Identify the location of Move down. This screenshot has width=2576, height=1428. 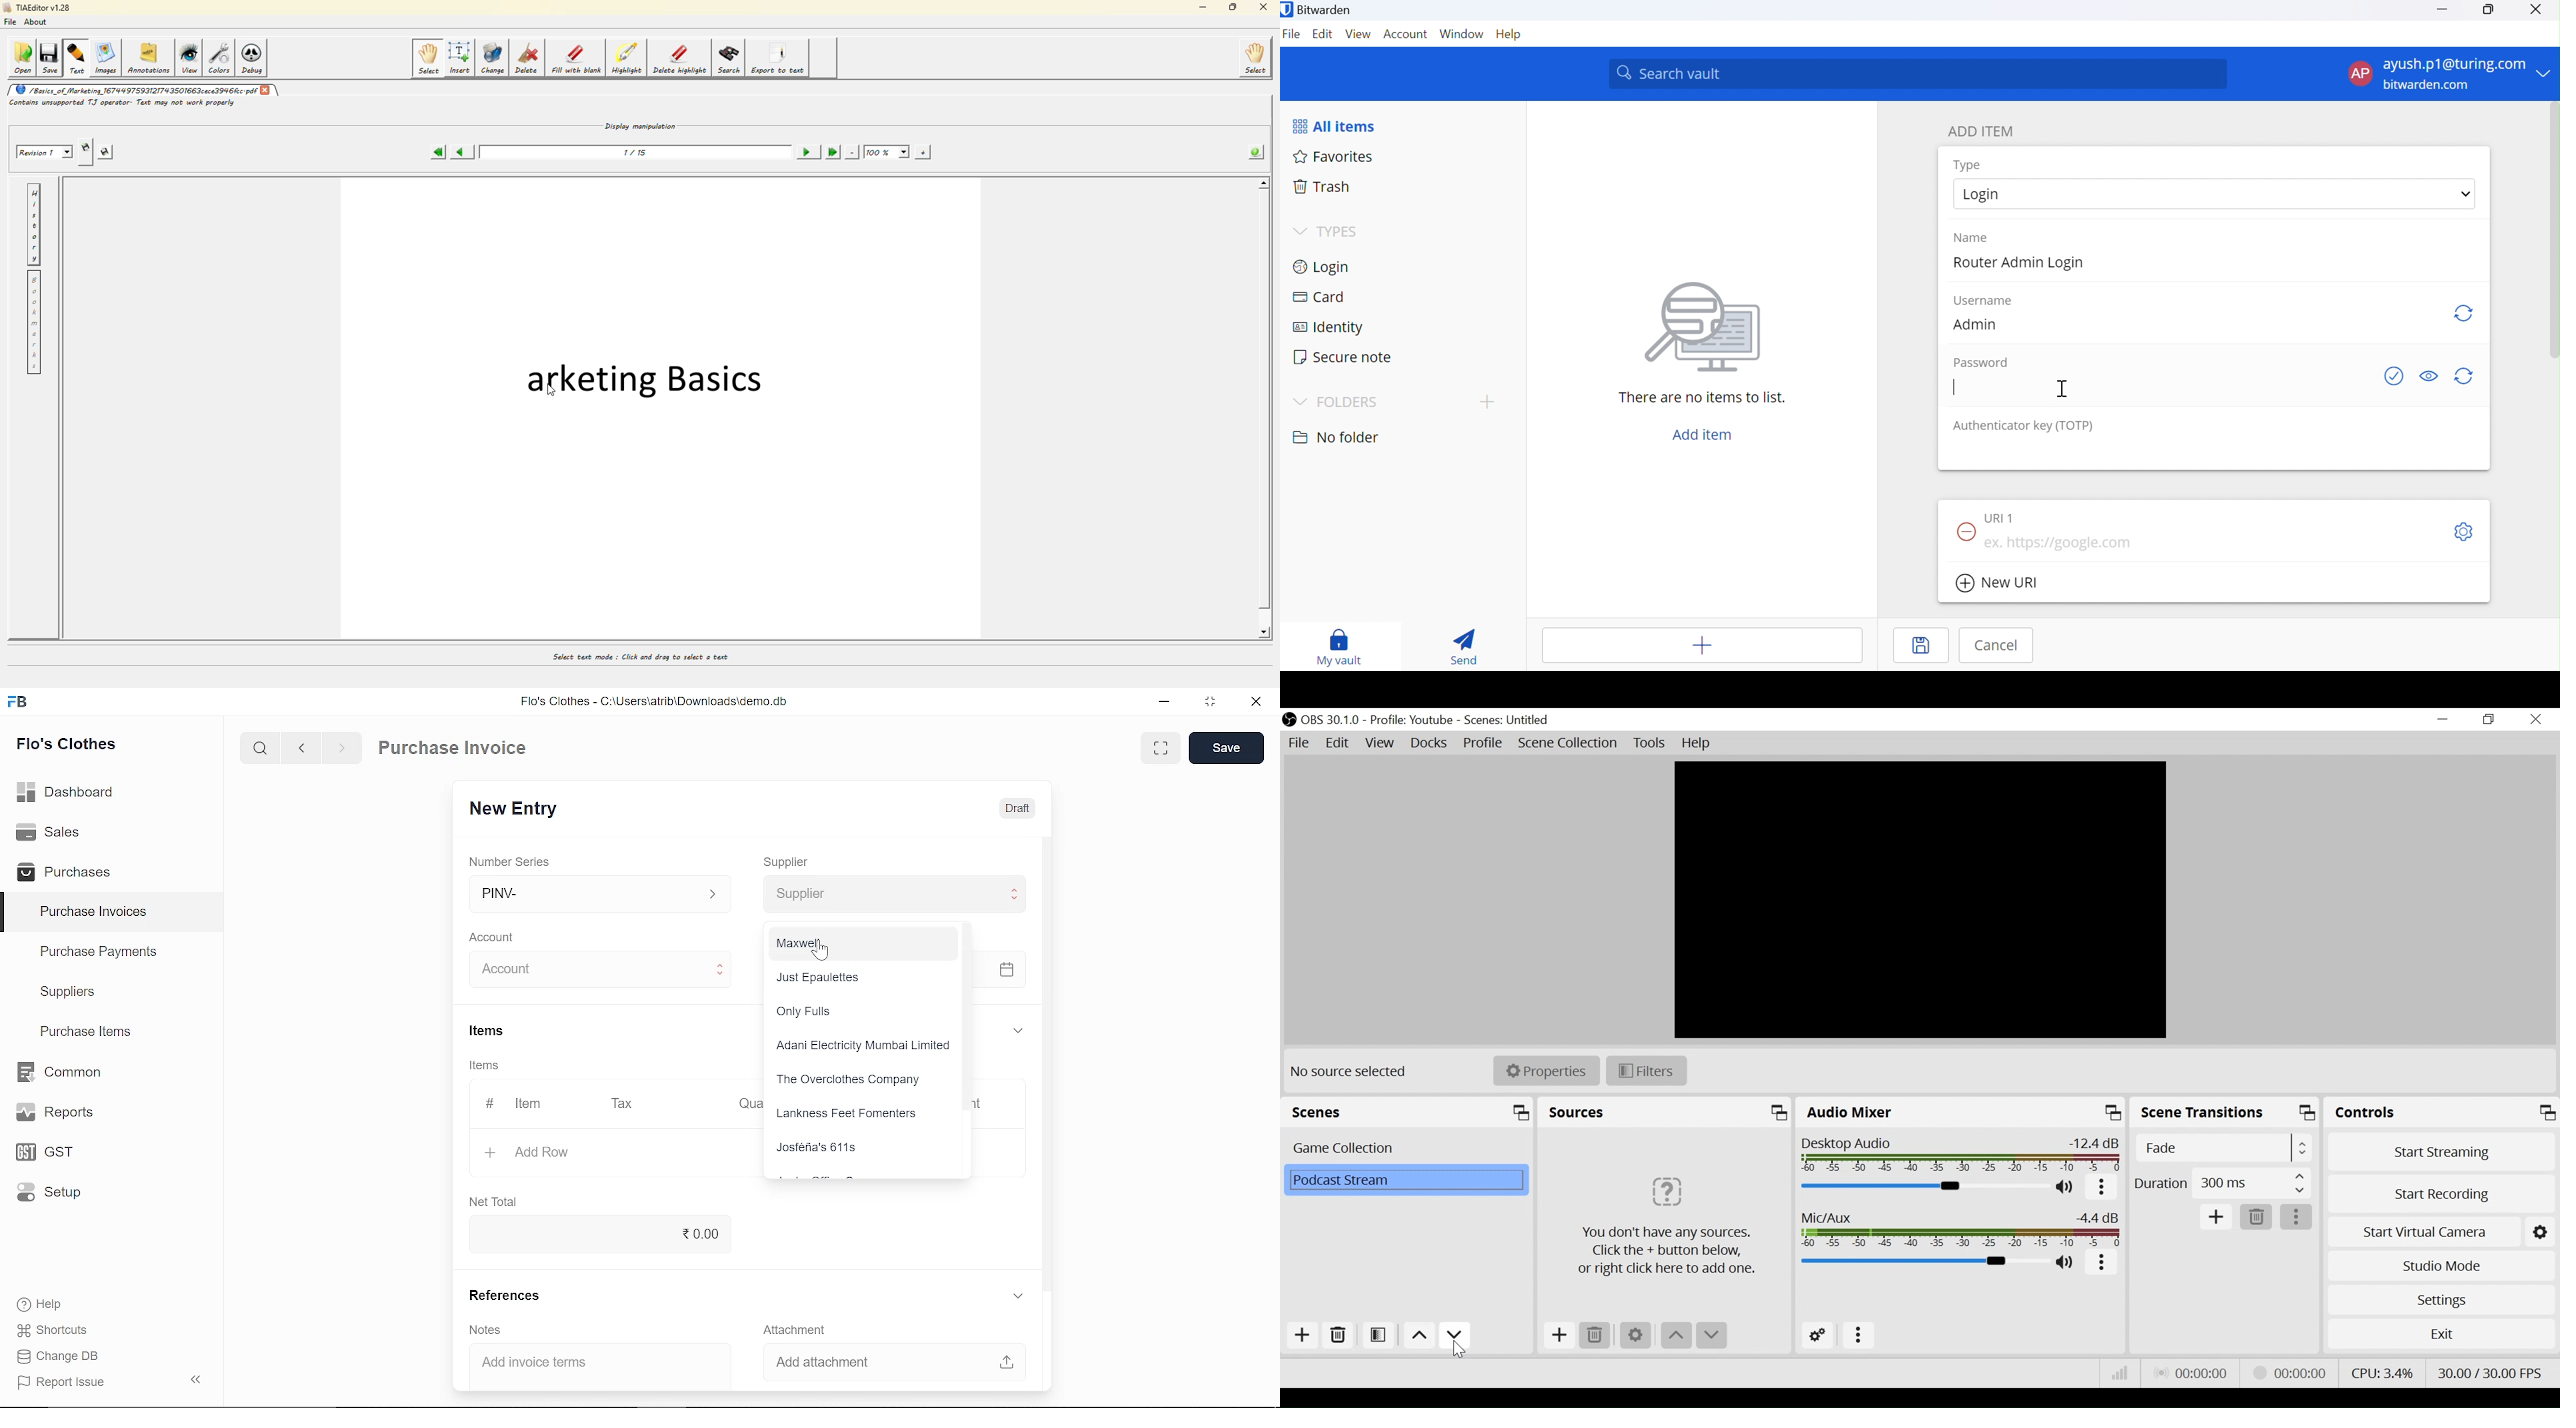
(1454, 1335).